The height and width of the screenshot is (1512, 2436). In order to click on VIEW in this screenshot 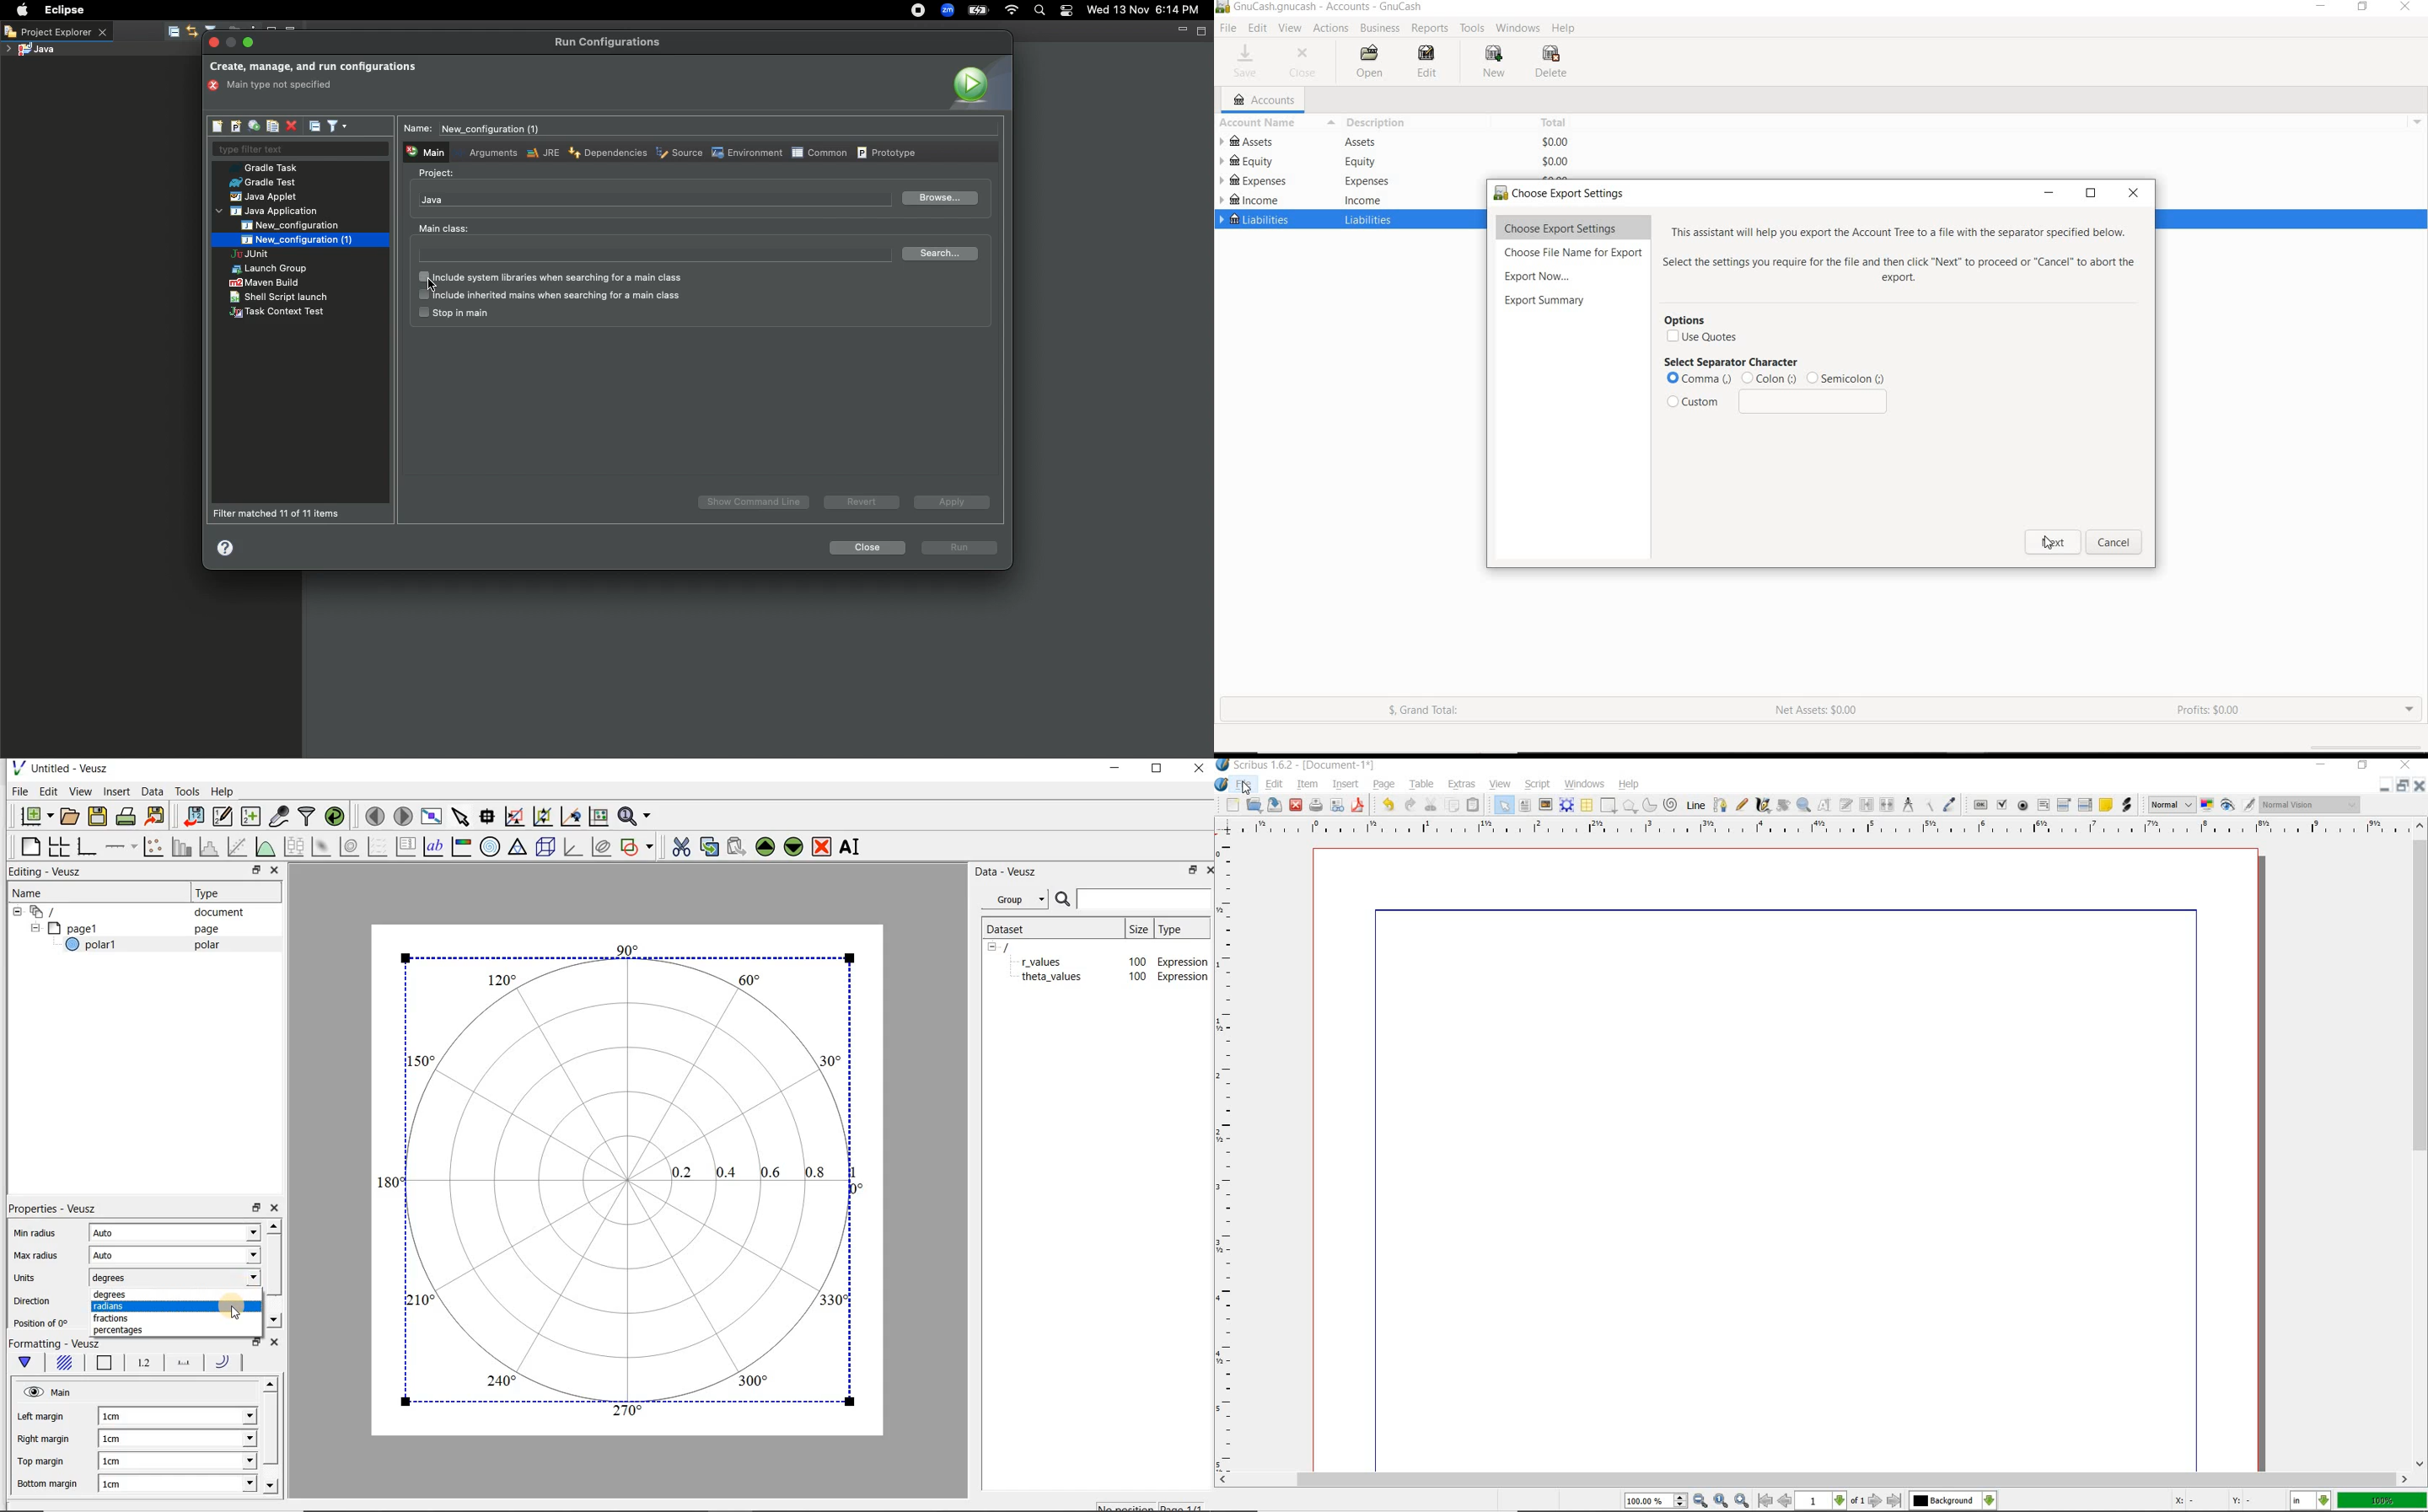, I will do `click(1292, 28)`.